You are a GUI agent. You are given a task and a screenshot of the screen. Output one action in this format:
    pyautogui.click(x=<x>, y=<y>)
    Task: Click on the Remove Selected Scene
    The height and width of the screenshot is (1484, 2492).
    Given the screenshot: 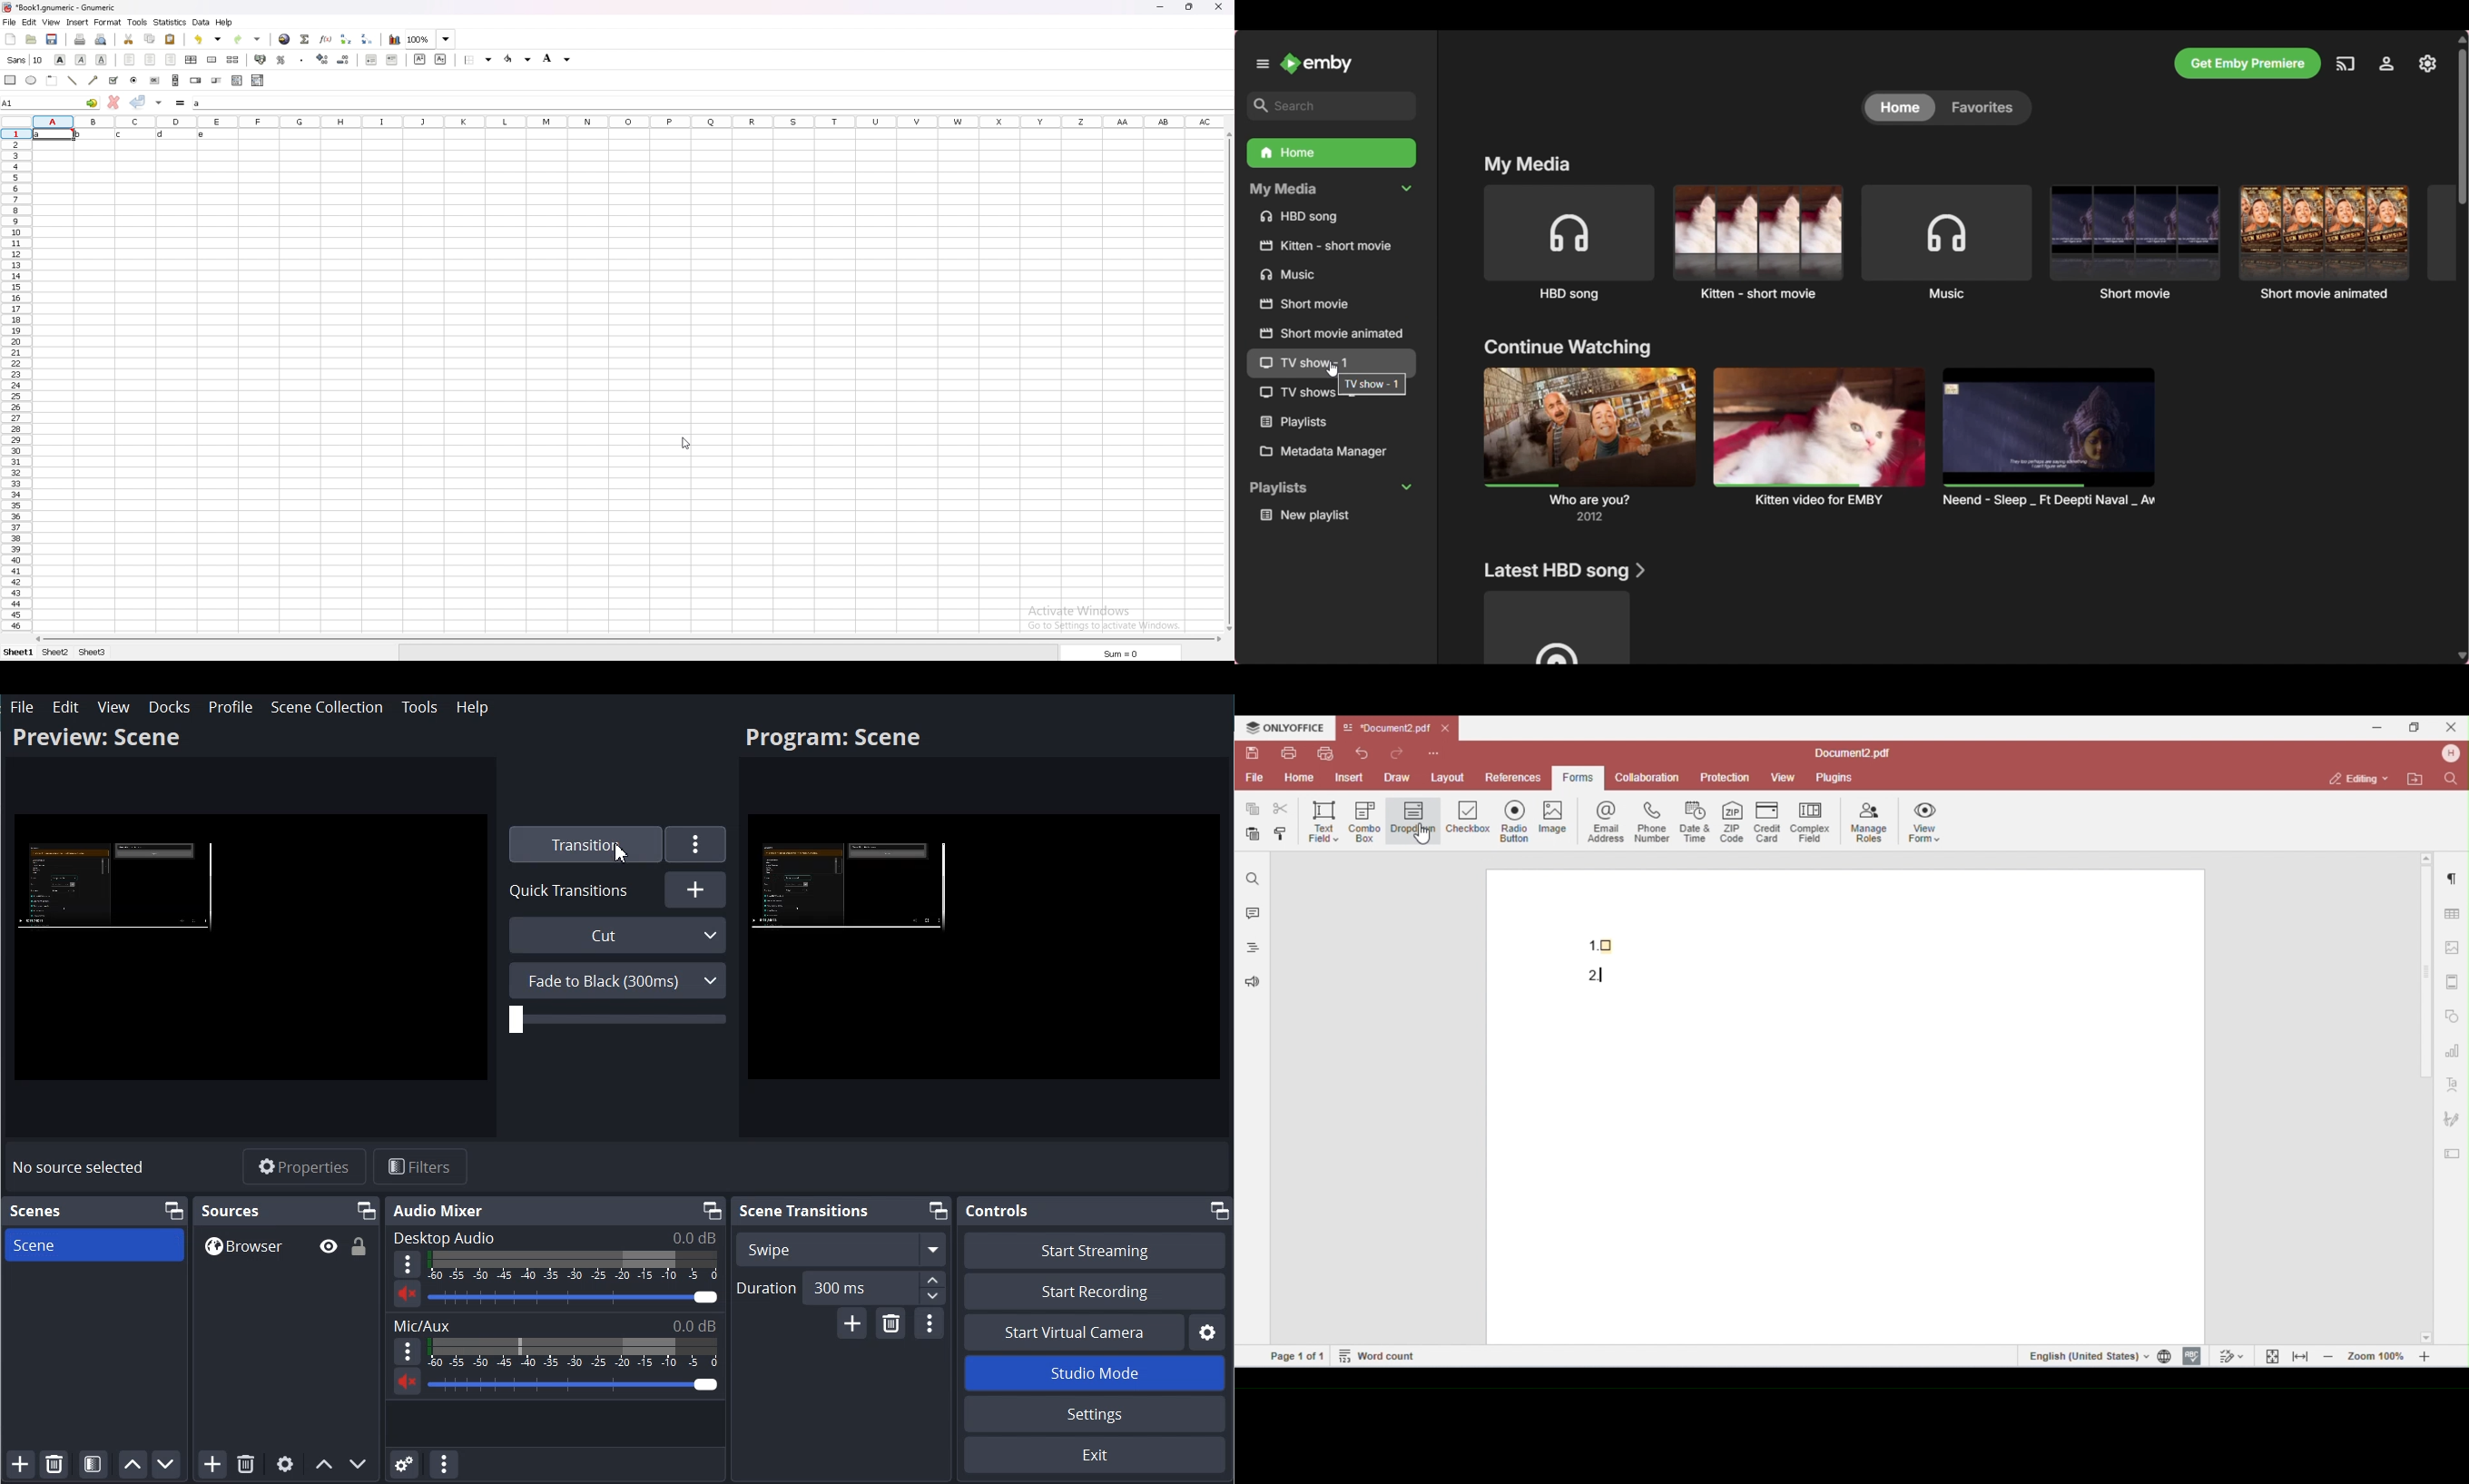 What is the action you would take?
    pyautogui.click(x=54, y=1463)
    